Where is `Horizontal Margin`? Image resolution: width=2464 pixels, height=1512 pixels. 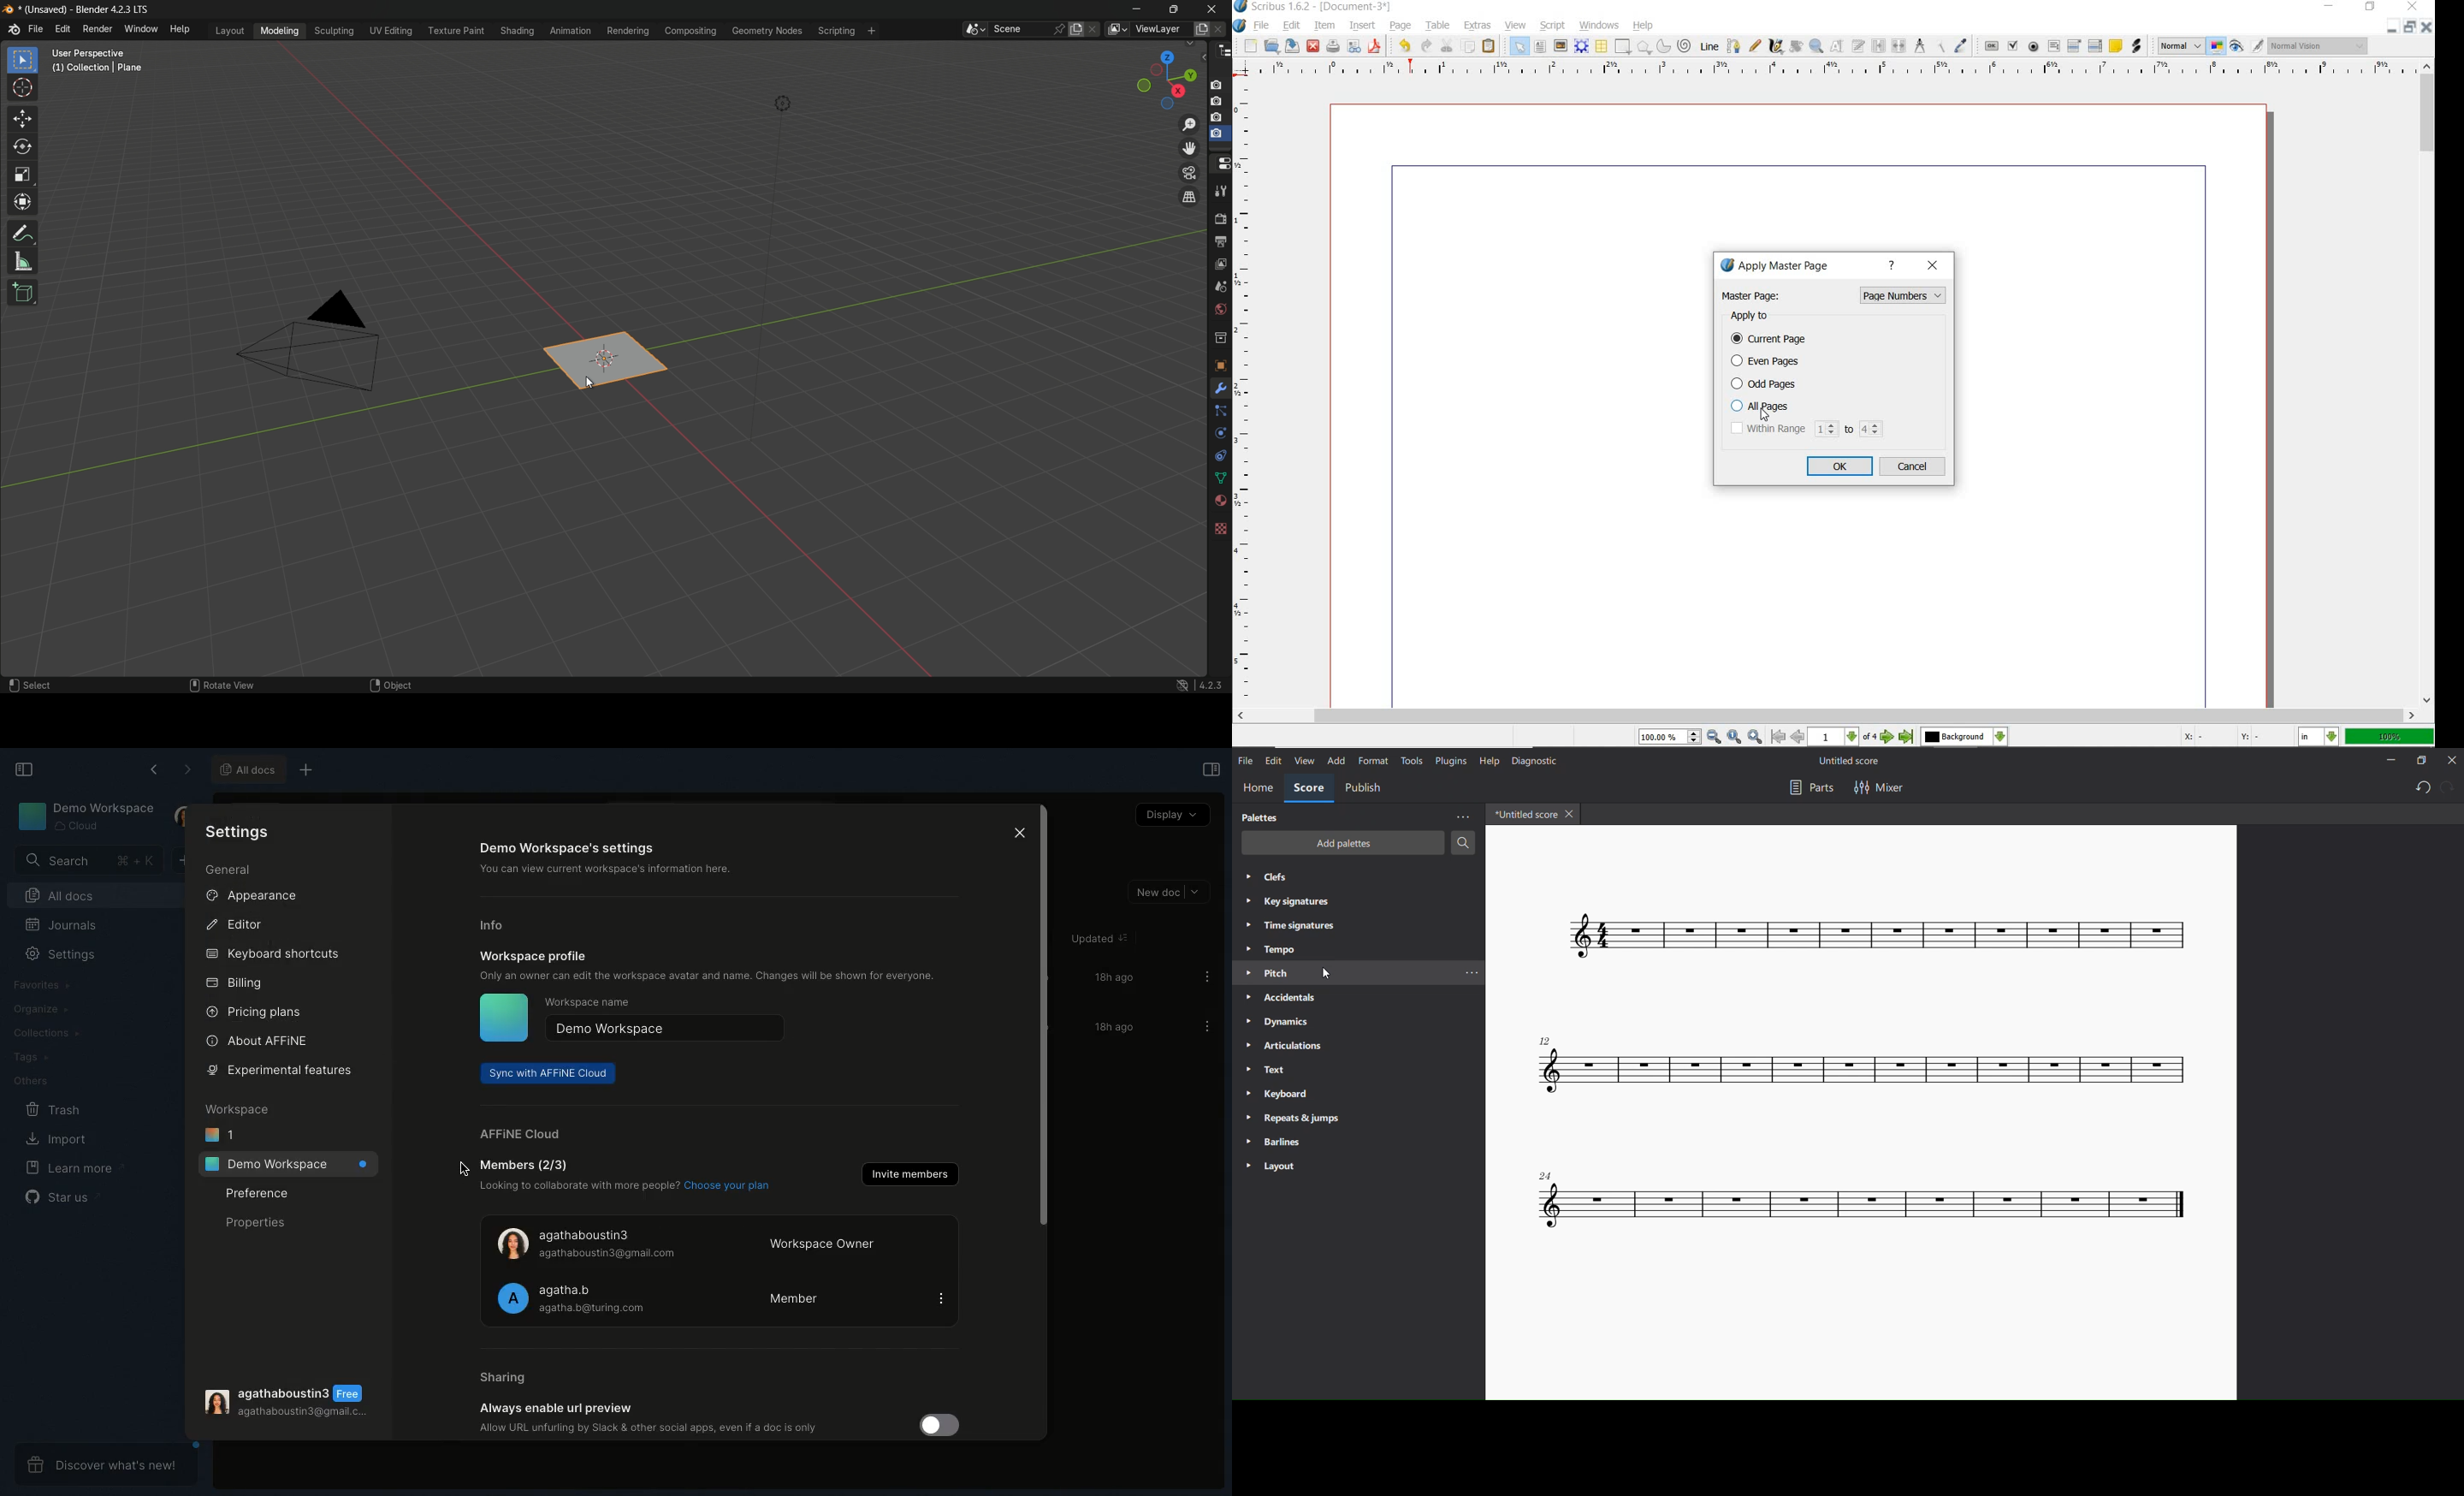 Horizontal Margin is located at coordinates (1835, 69).